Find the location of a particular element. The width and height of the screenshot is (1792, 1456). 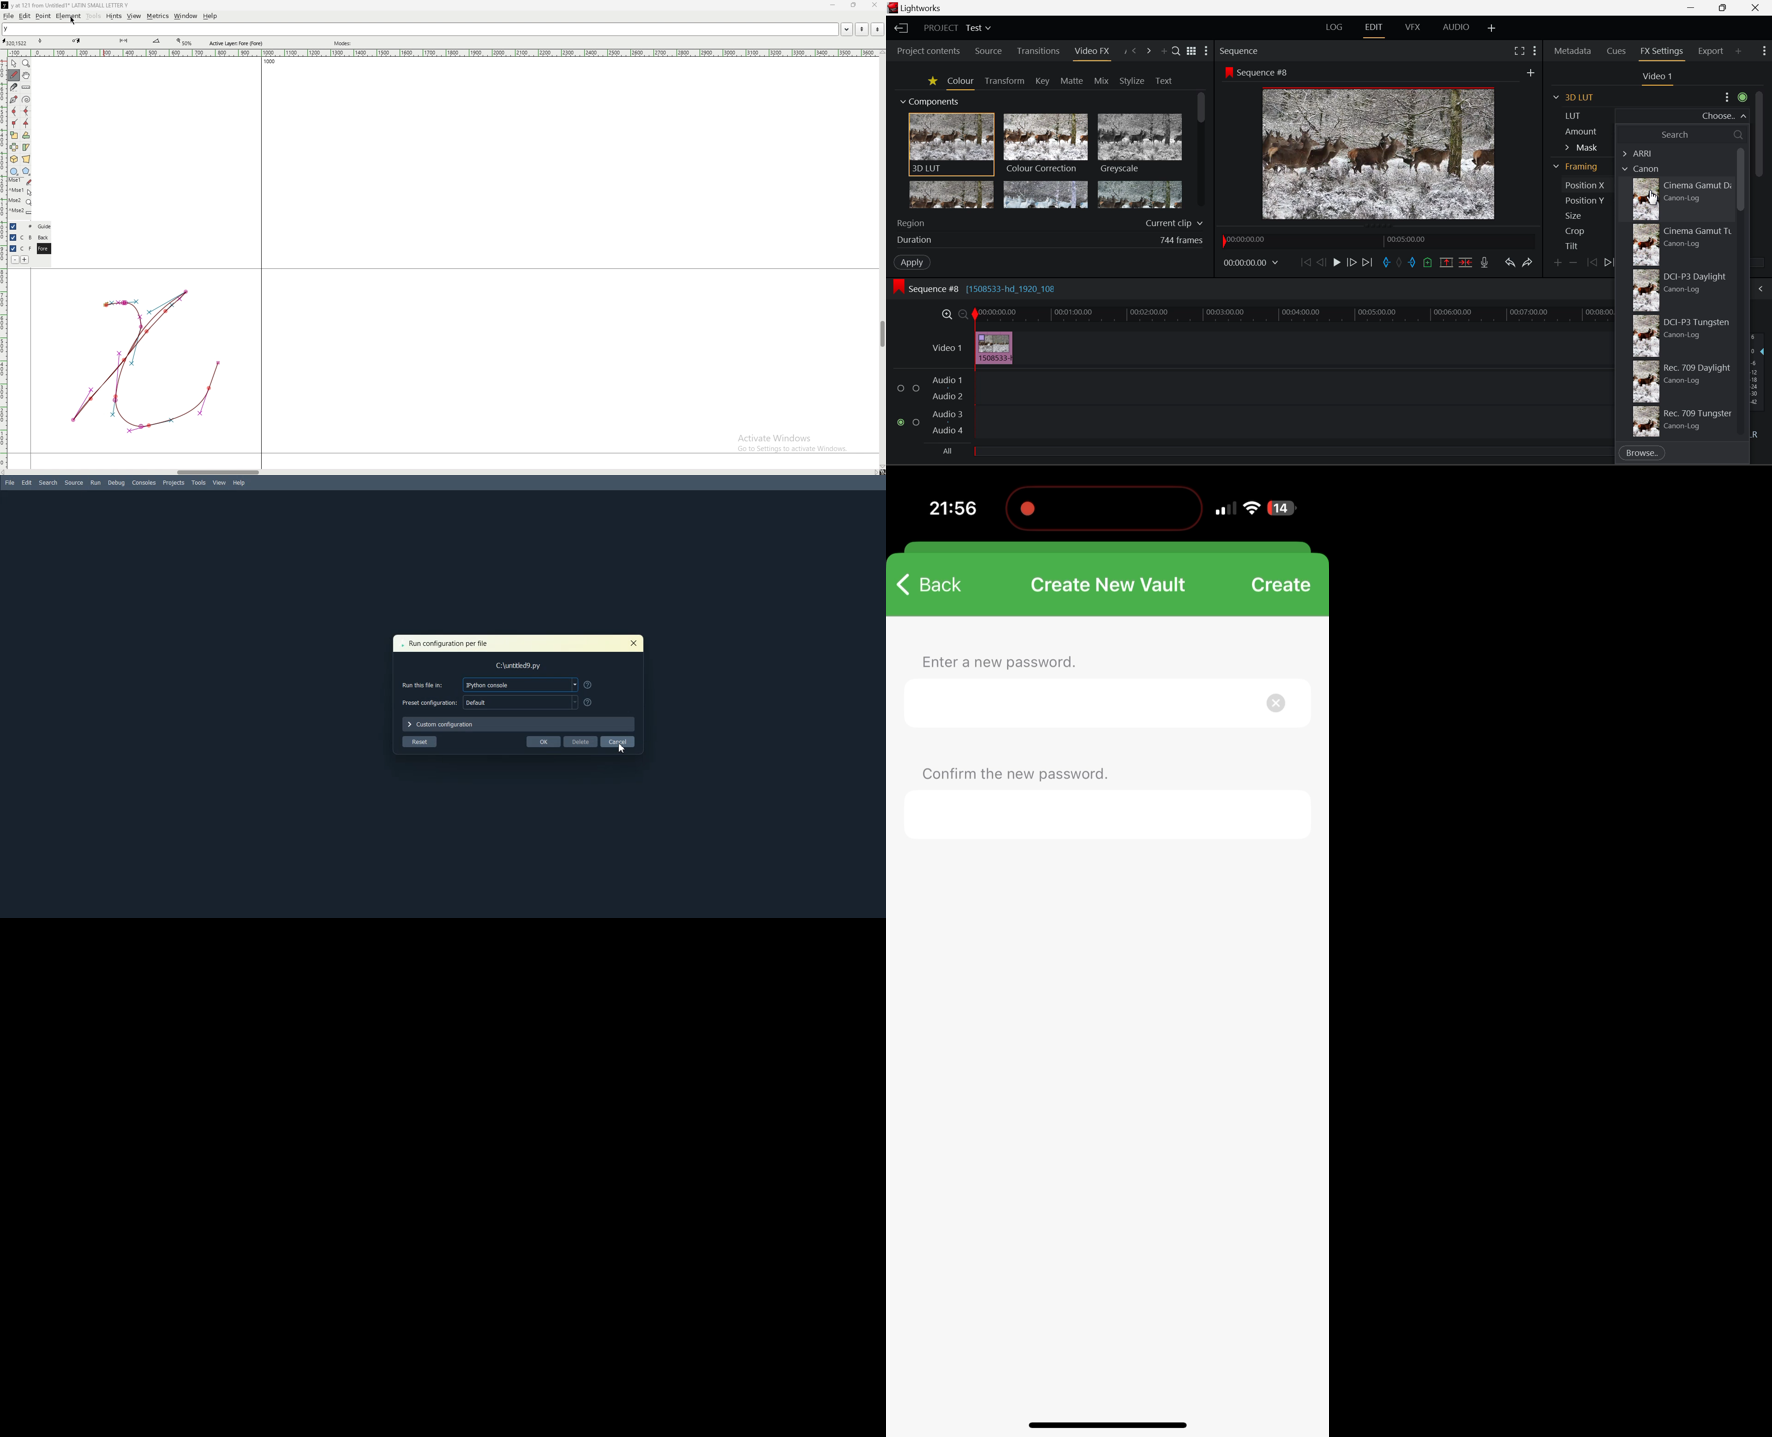

graph is located at coordinates (145, 360).